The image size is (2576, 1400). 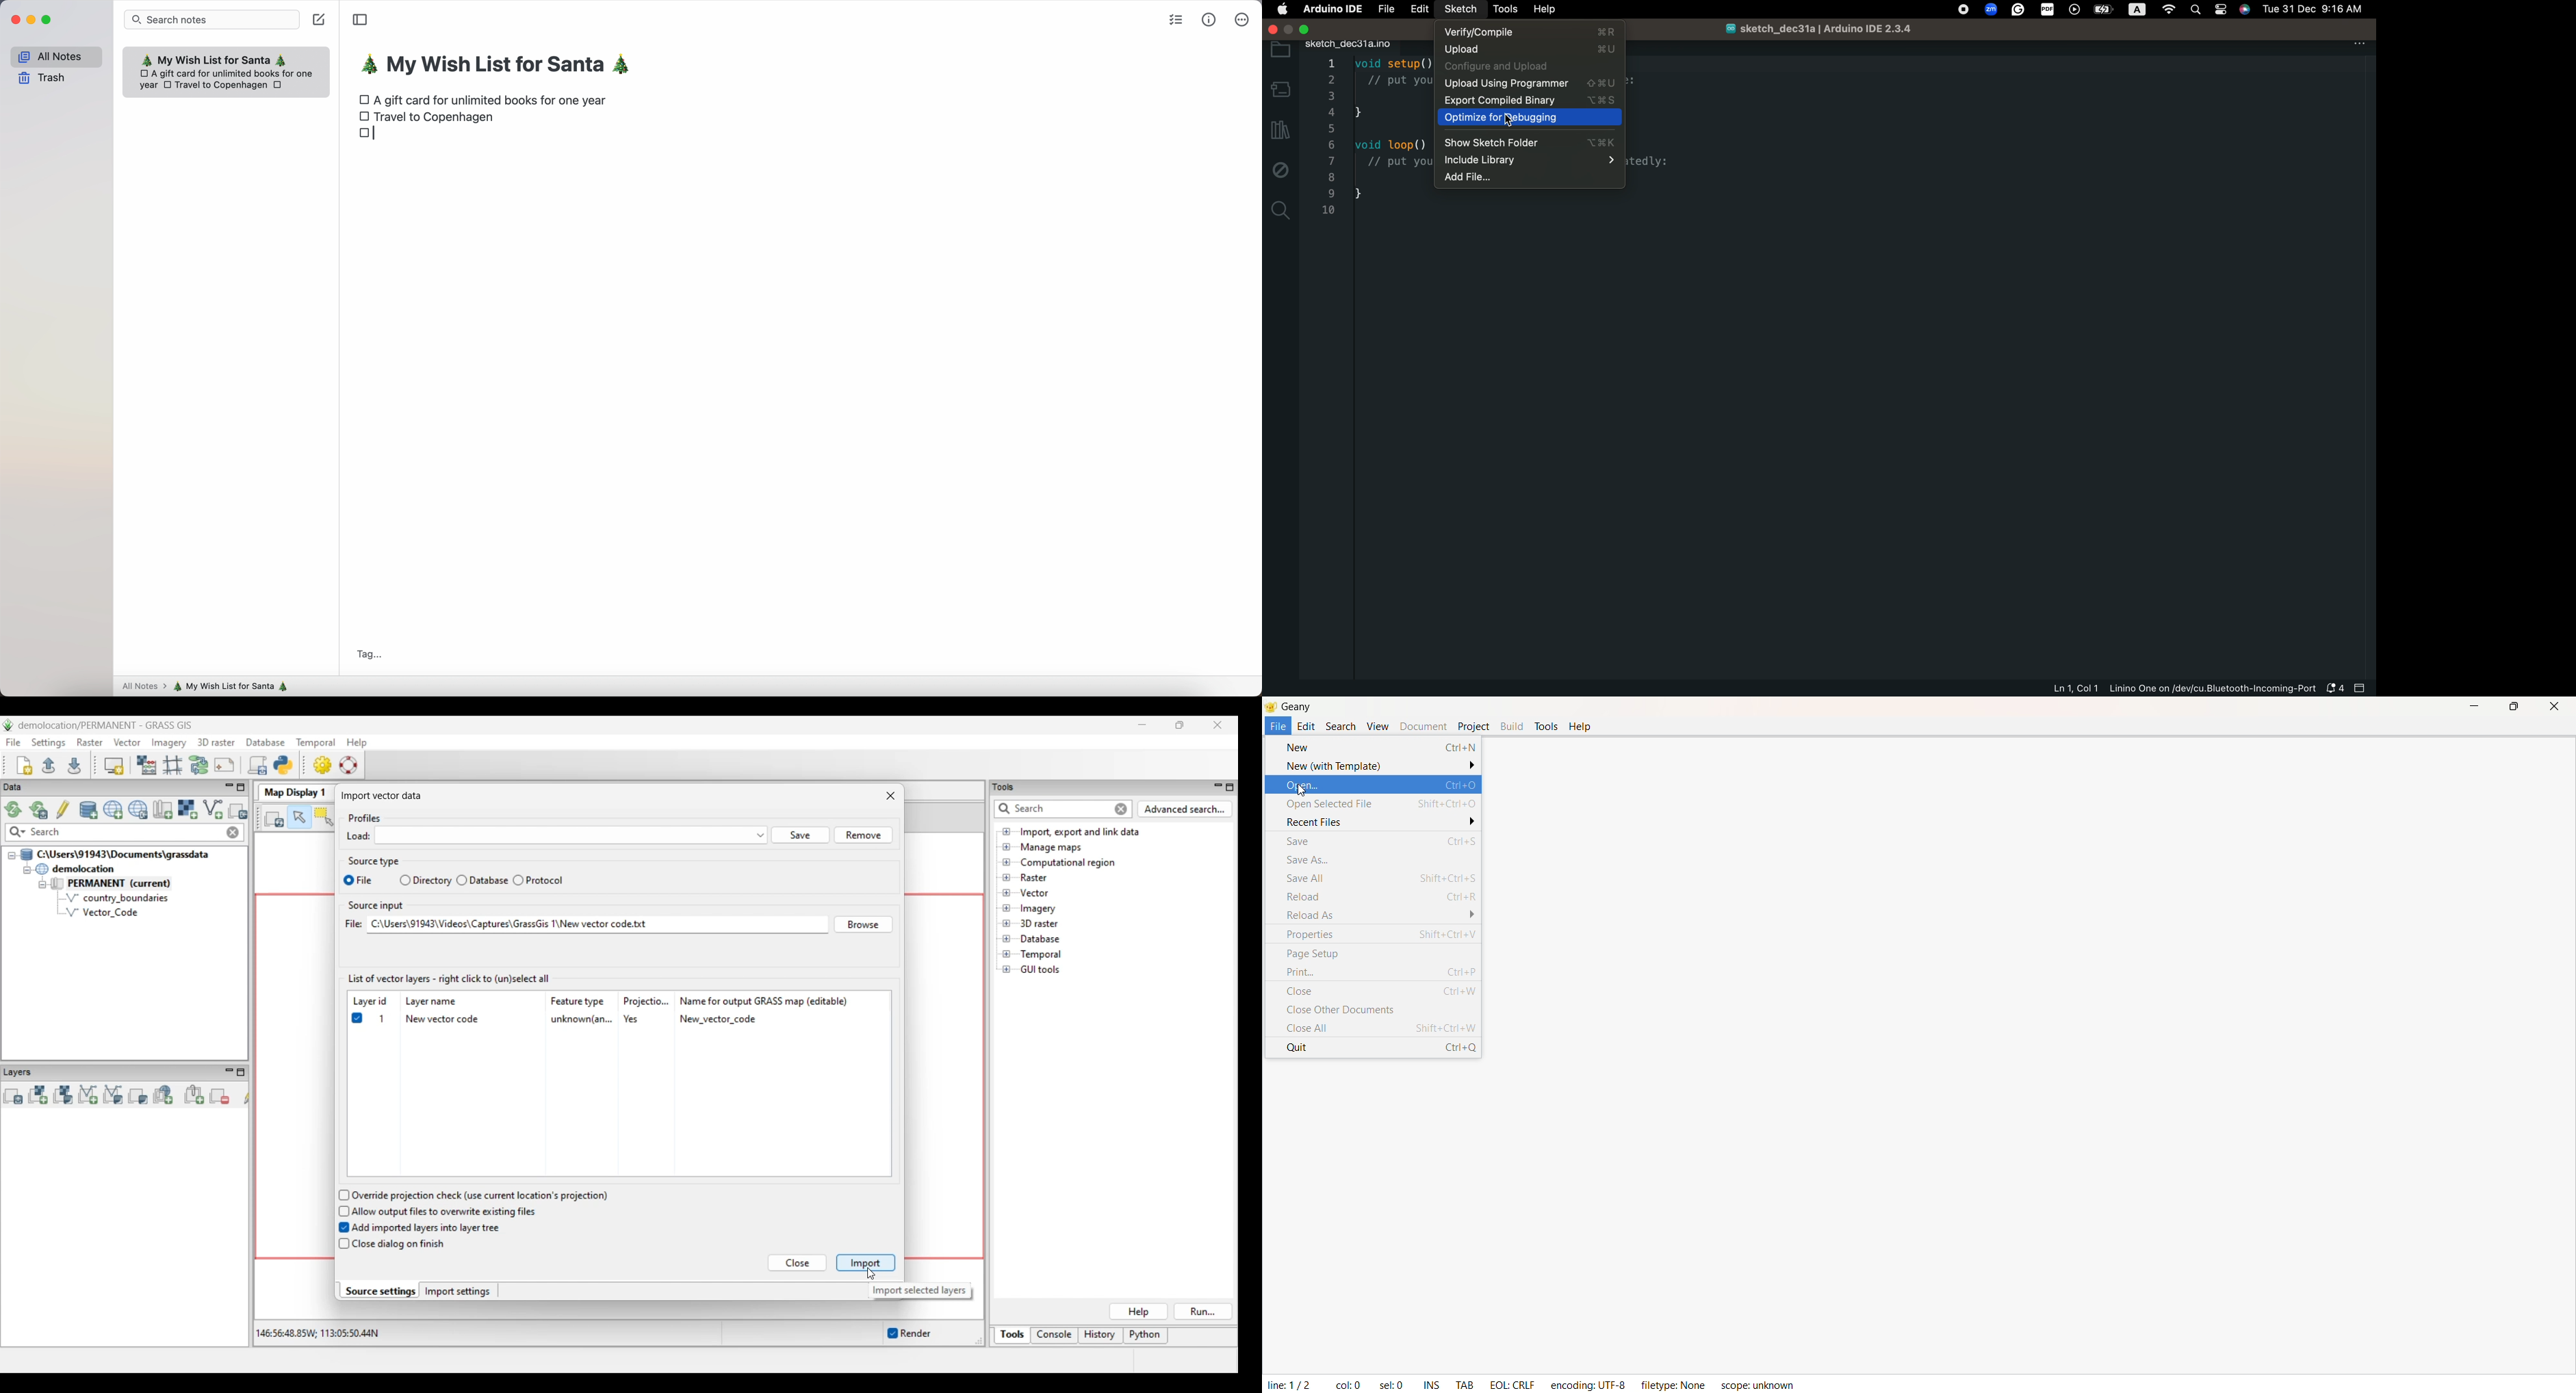 I want to click on upload using, so click(x=1529, y=85).